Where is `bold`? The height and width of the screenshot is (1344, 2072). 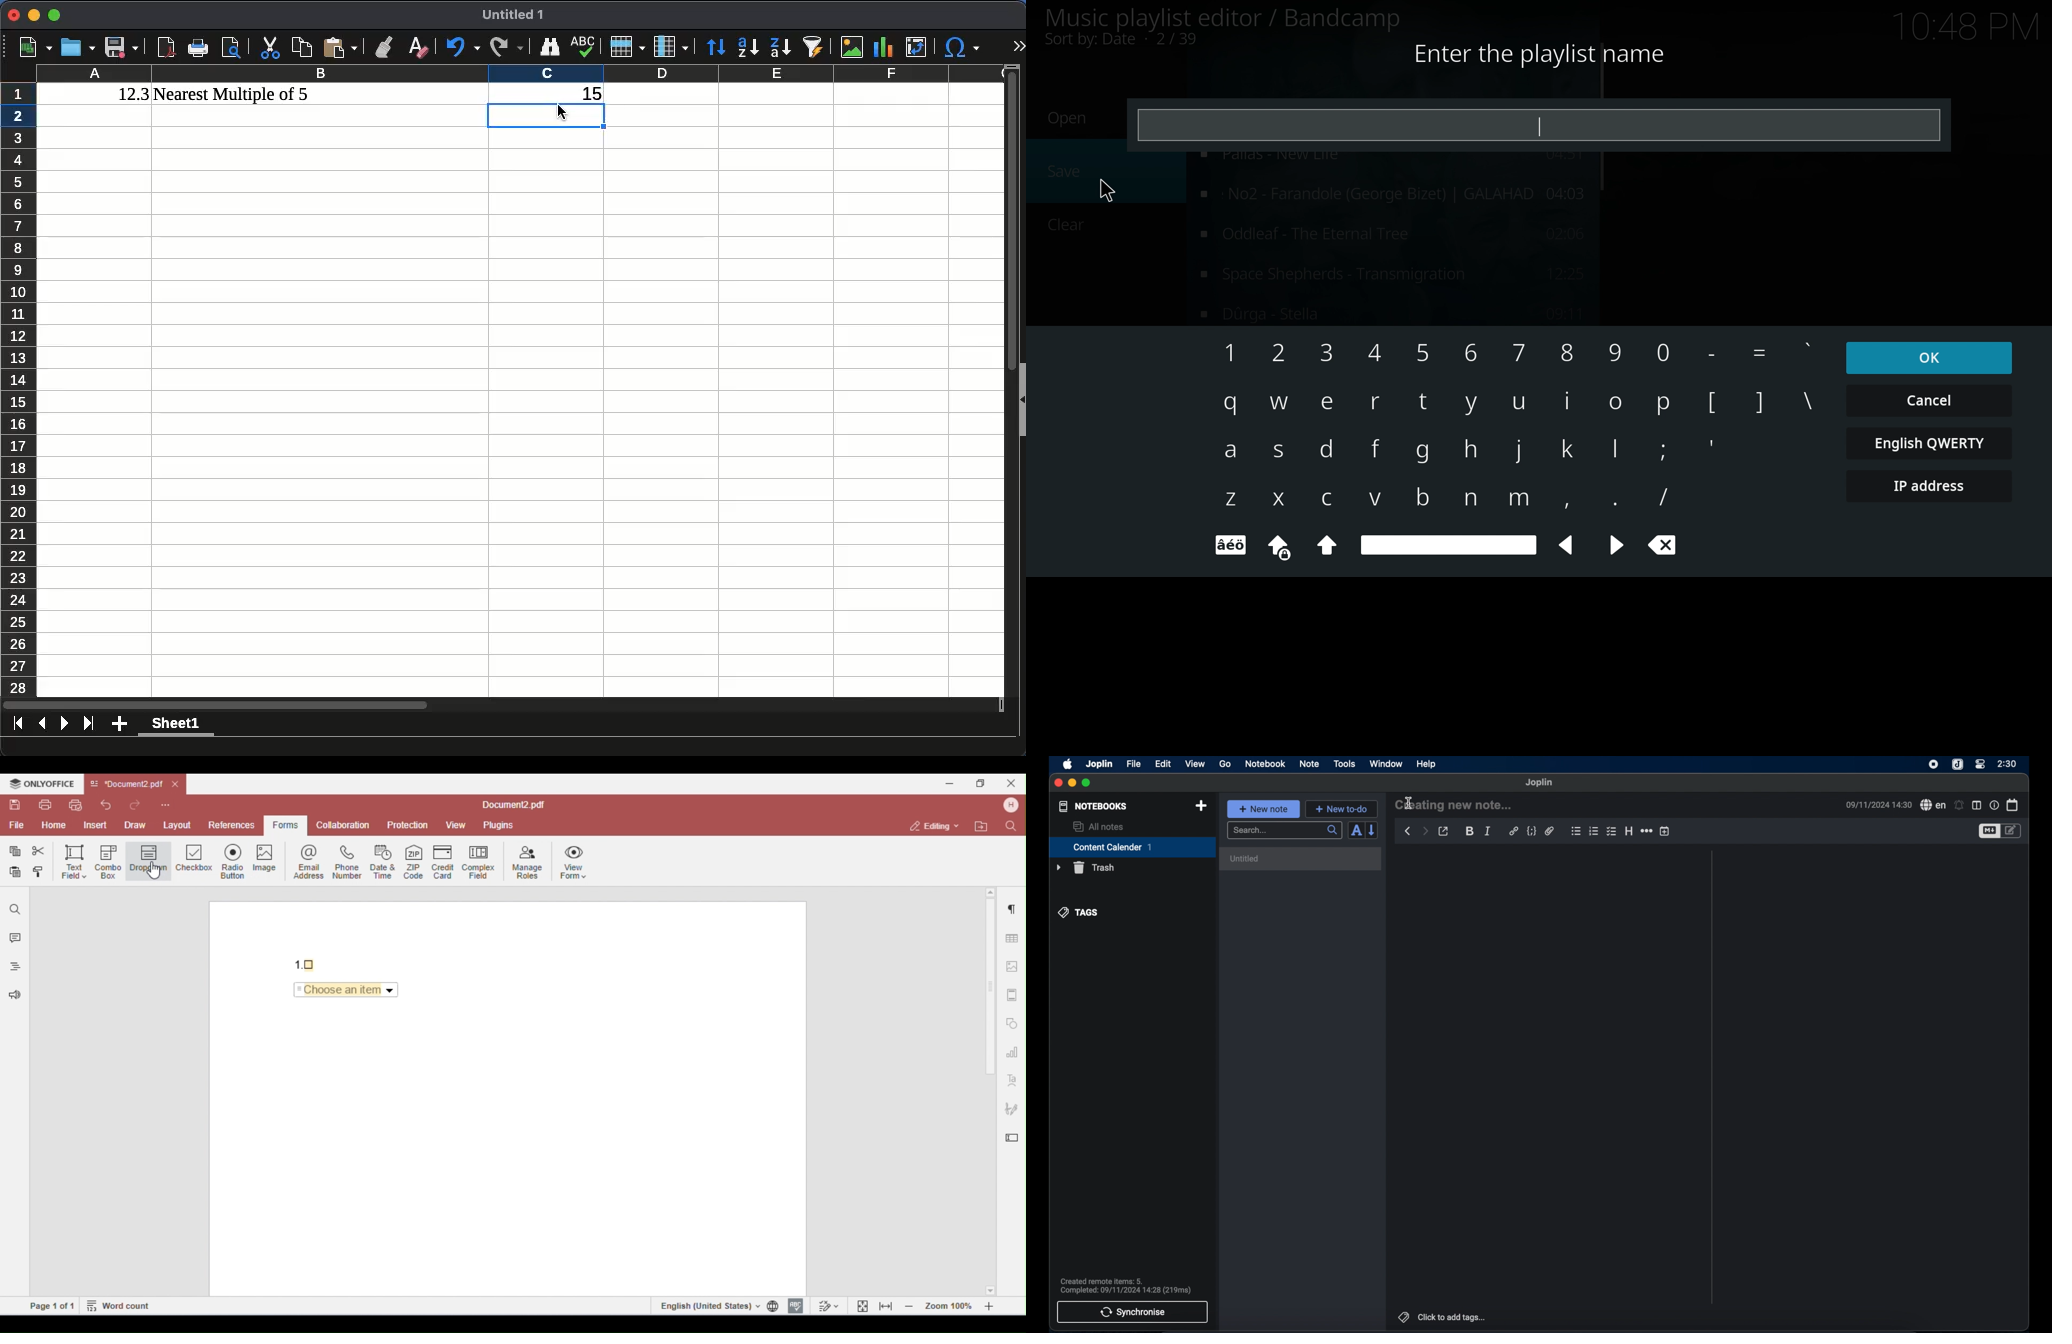 bold is located at coordinates (1468, 830).